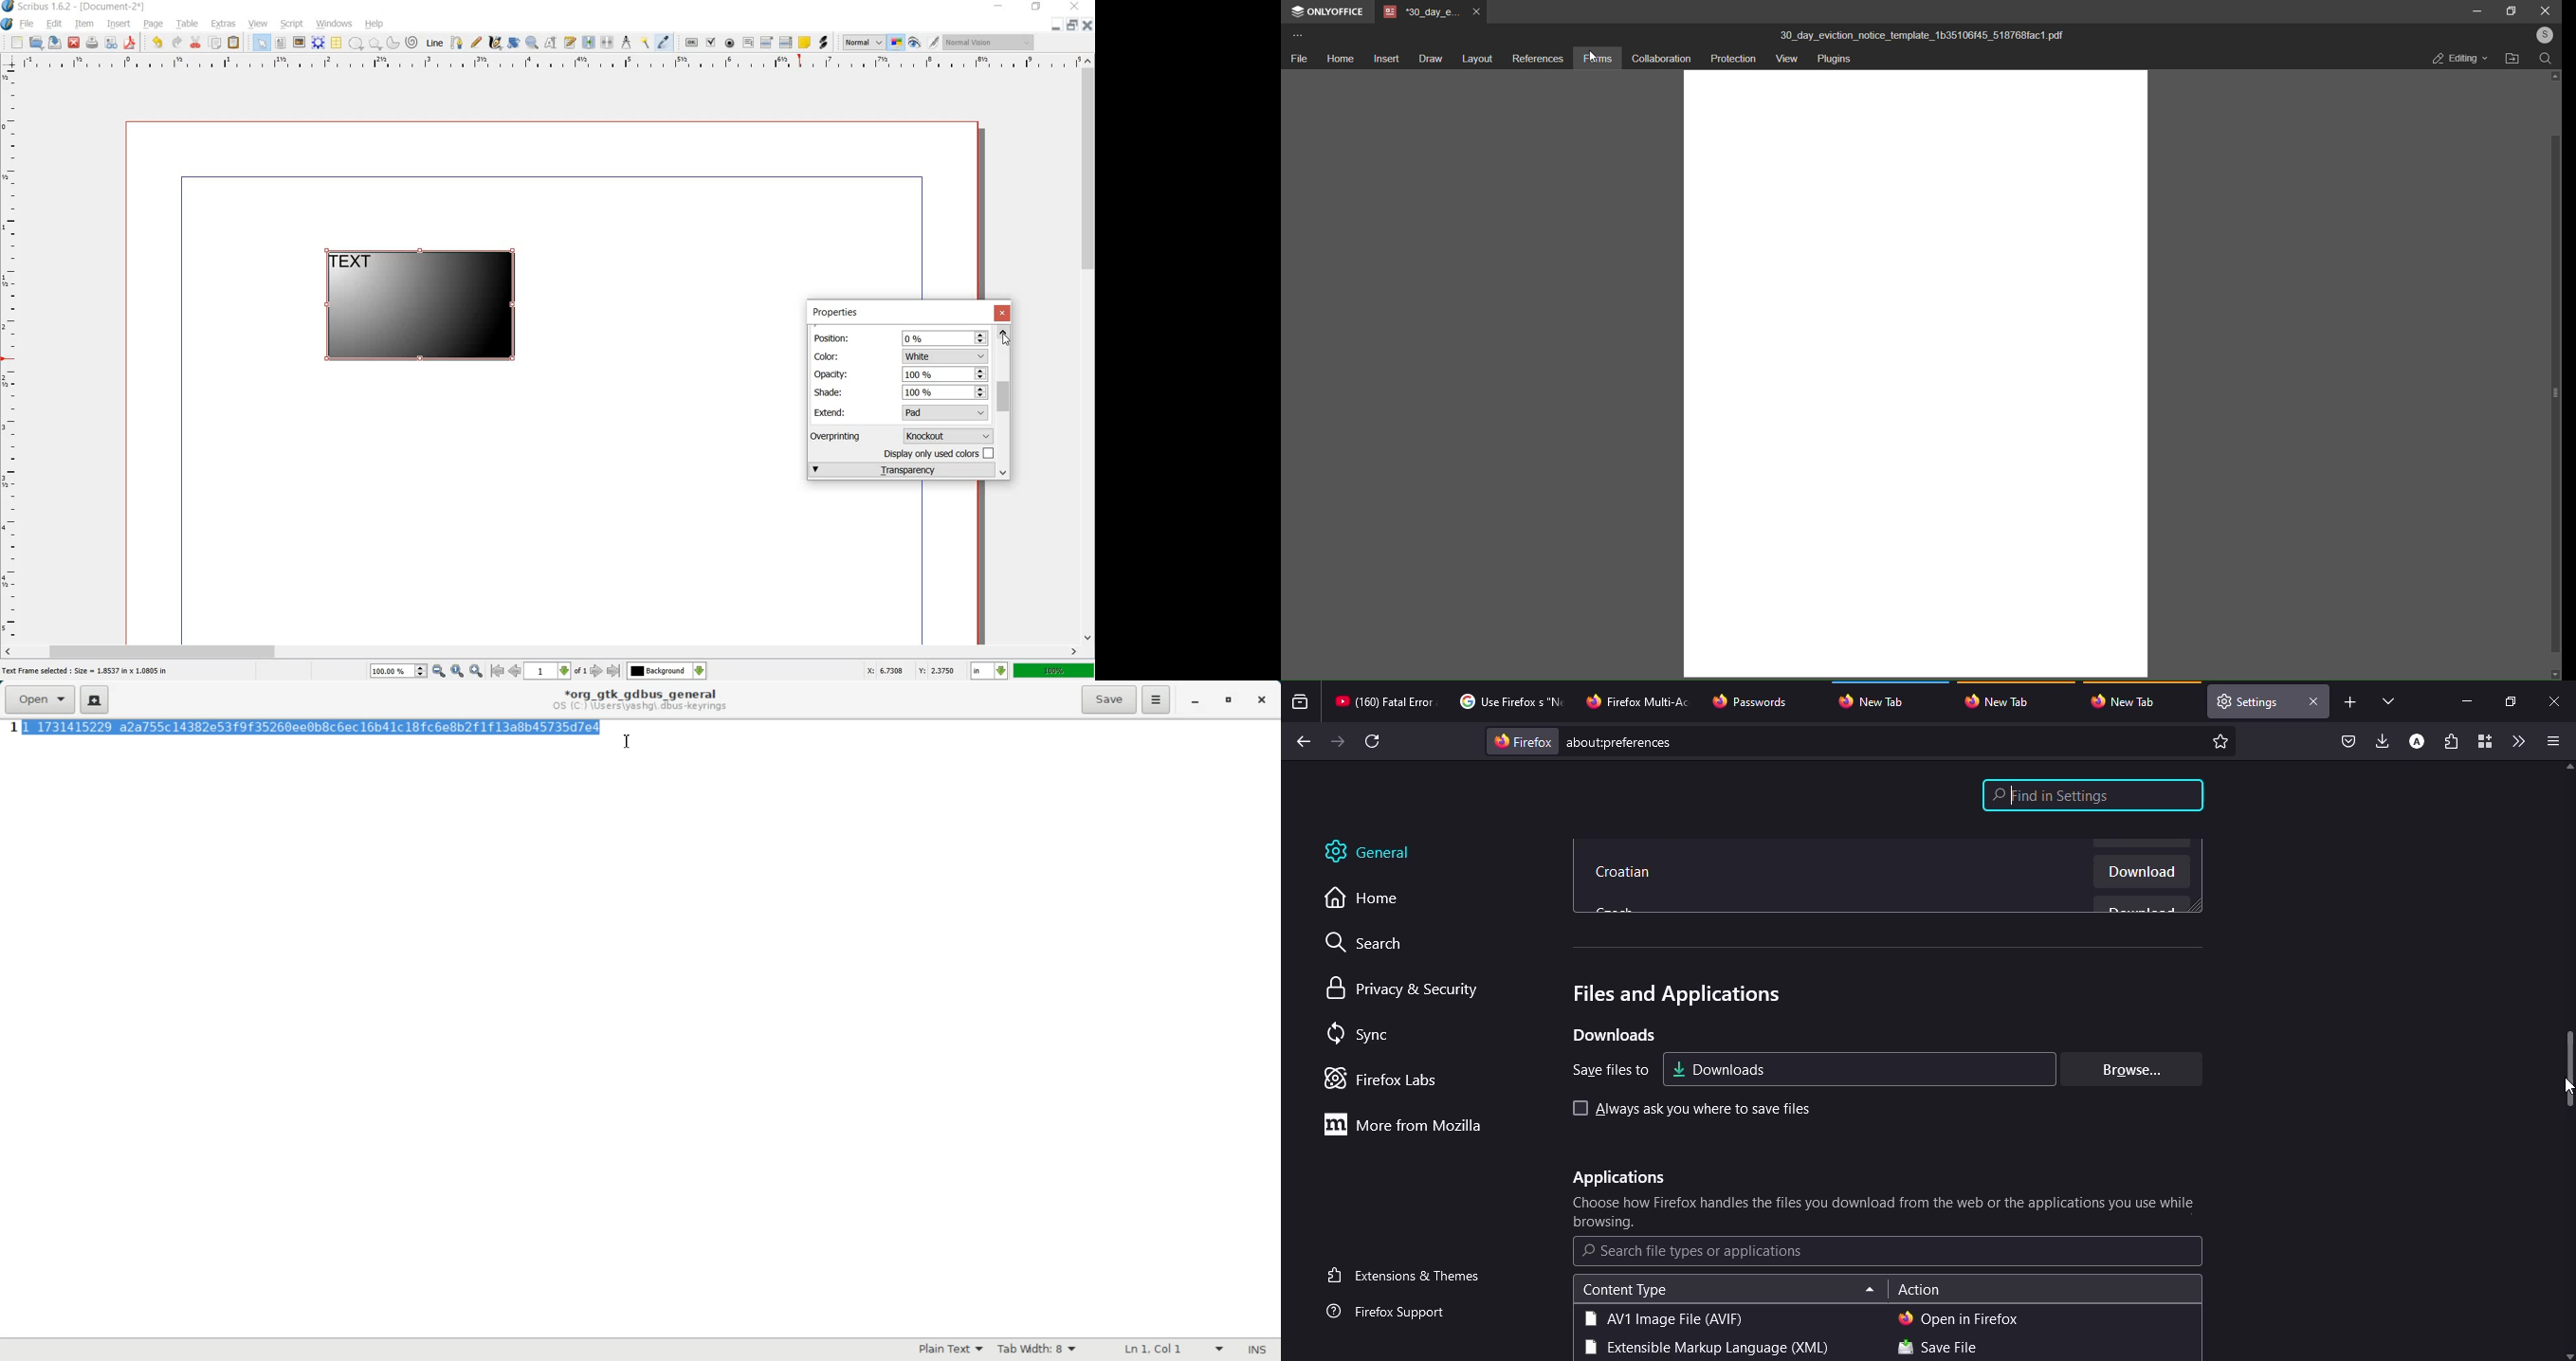  Describe the element at coordinates (2348, 742) in the screenshot. I see `save to pocket` at that location.